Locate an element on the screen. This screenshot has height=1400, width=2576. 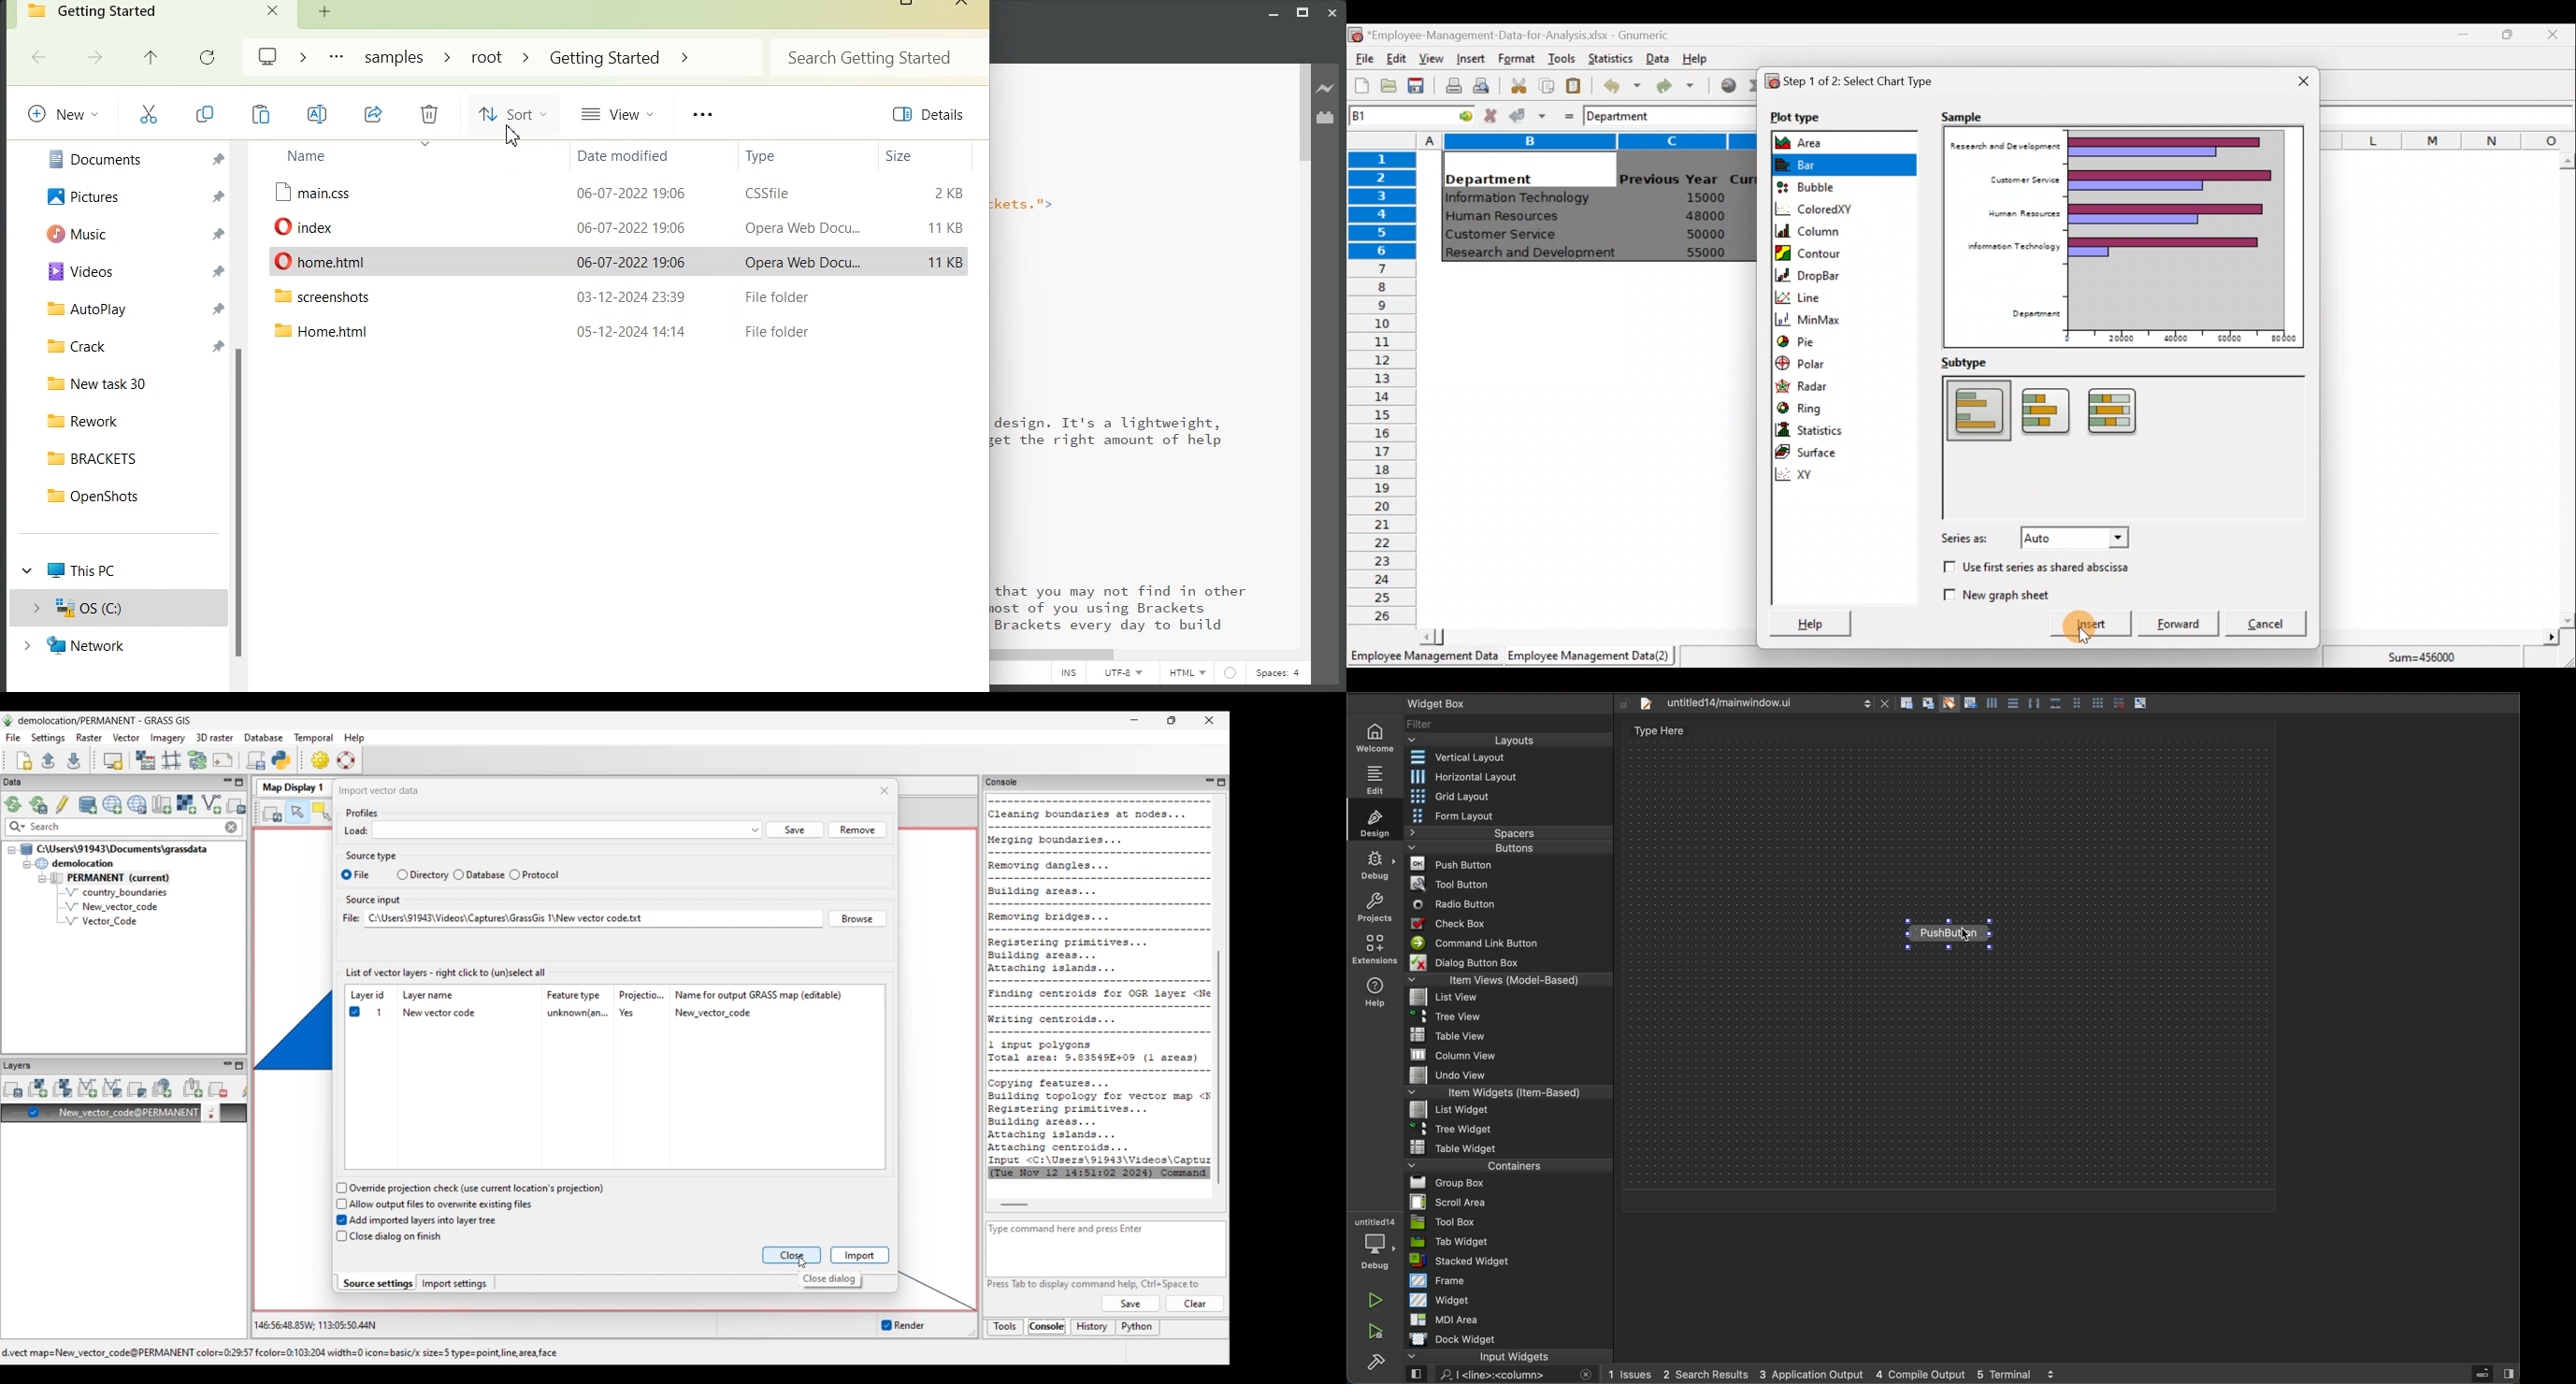
Employee Management Data is located at coordinates (1423, 659).